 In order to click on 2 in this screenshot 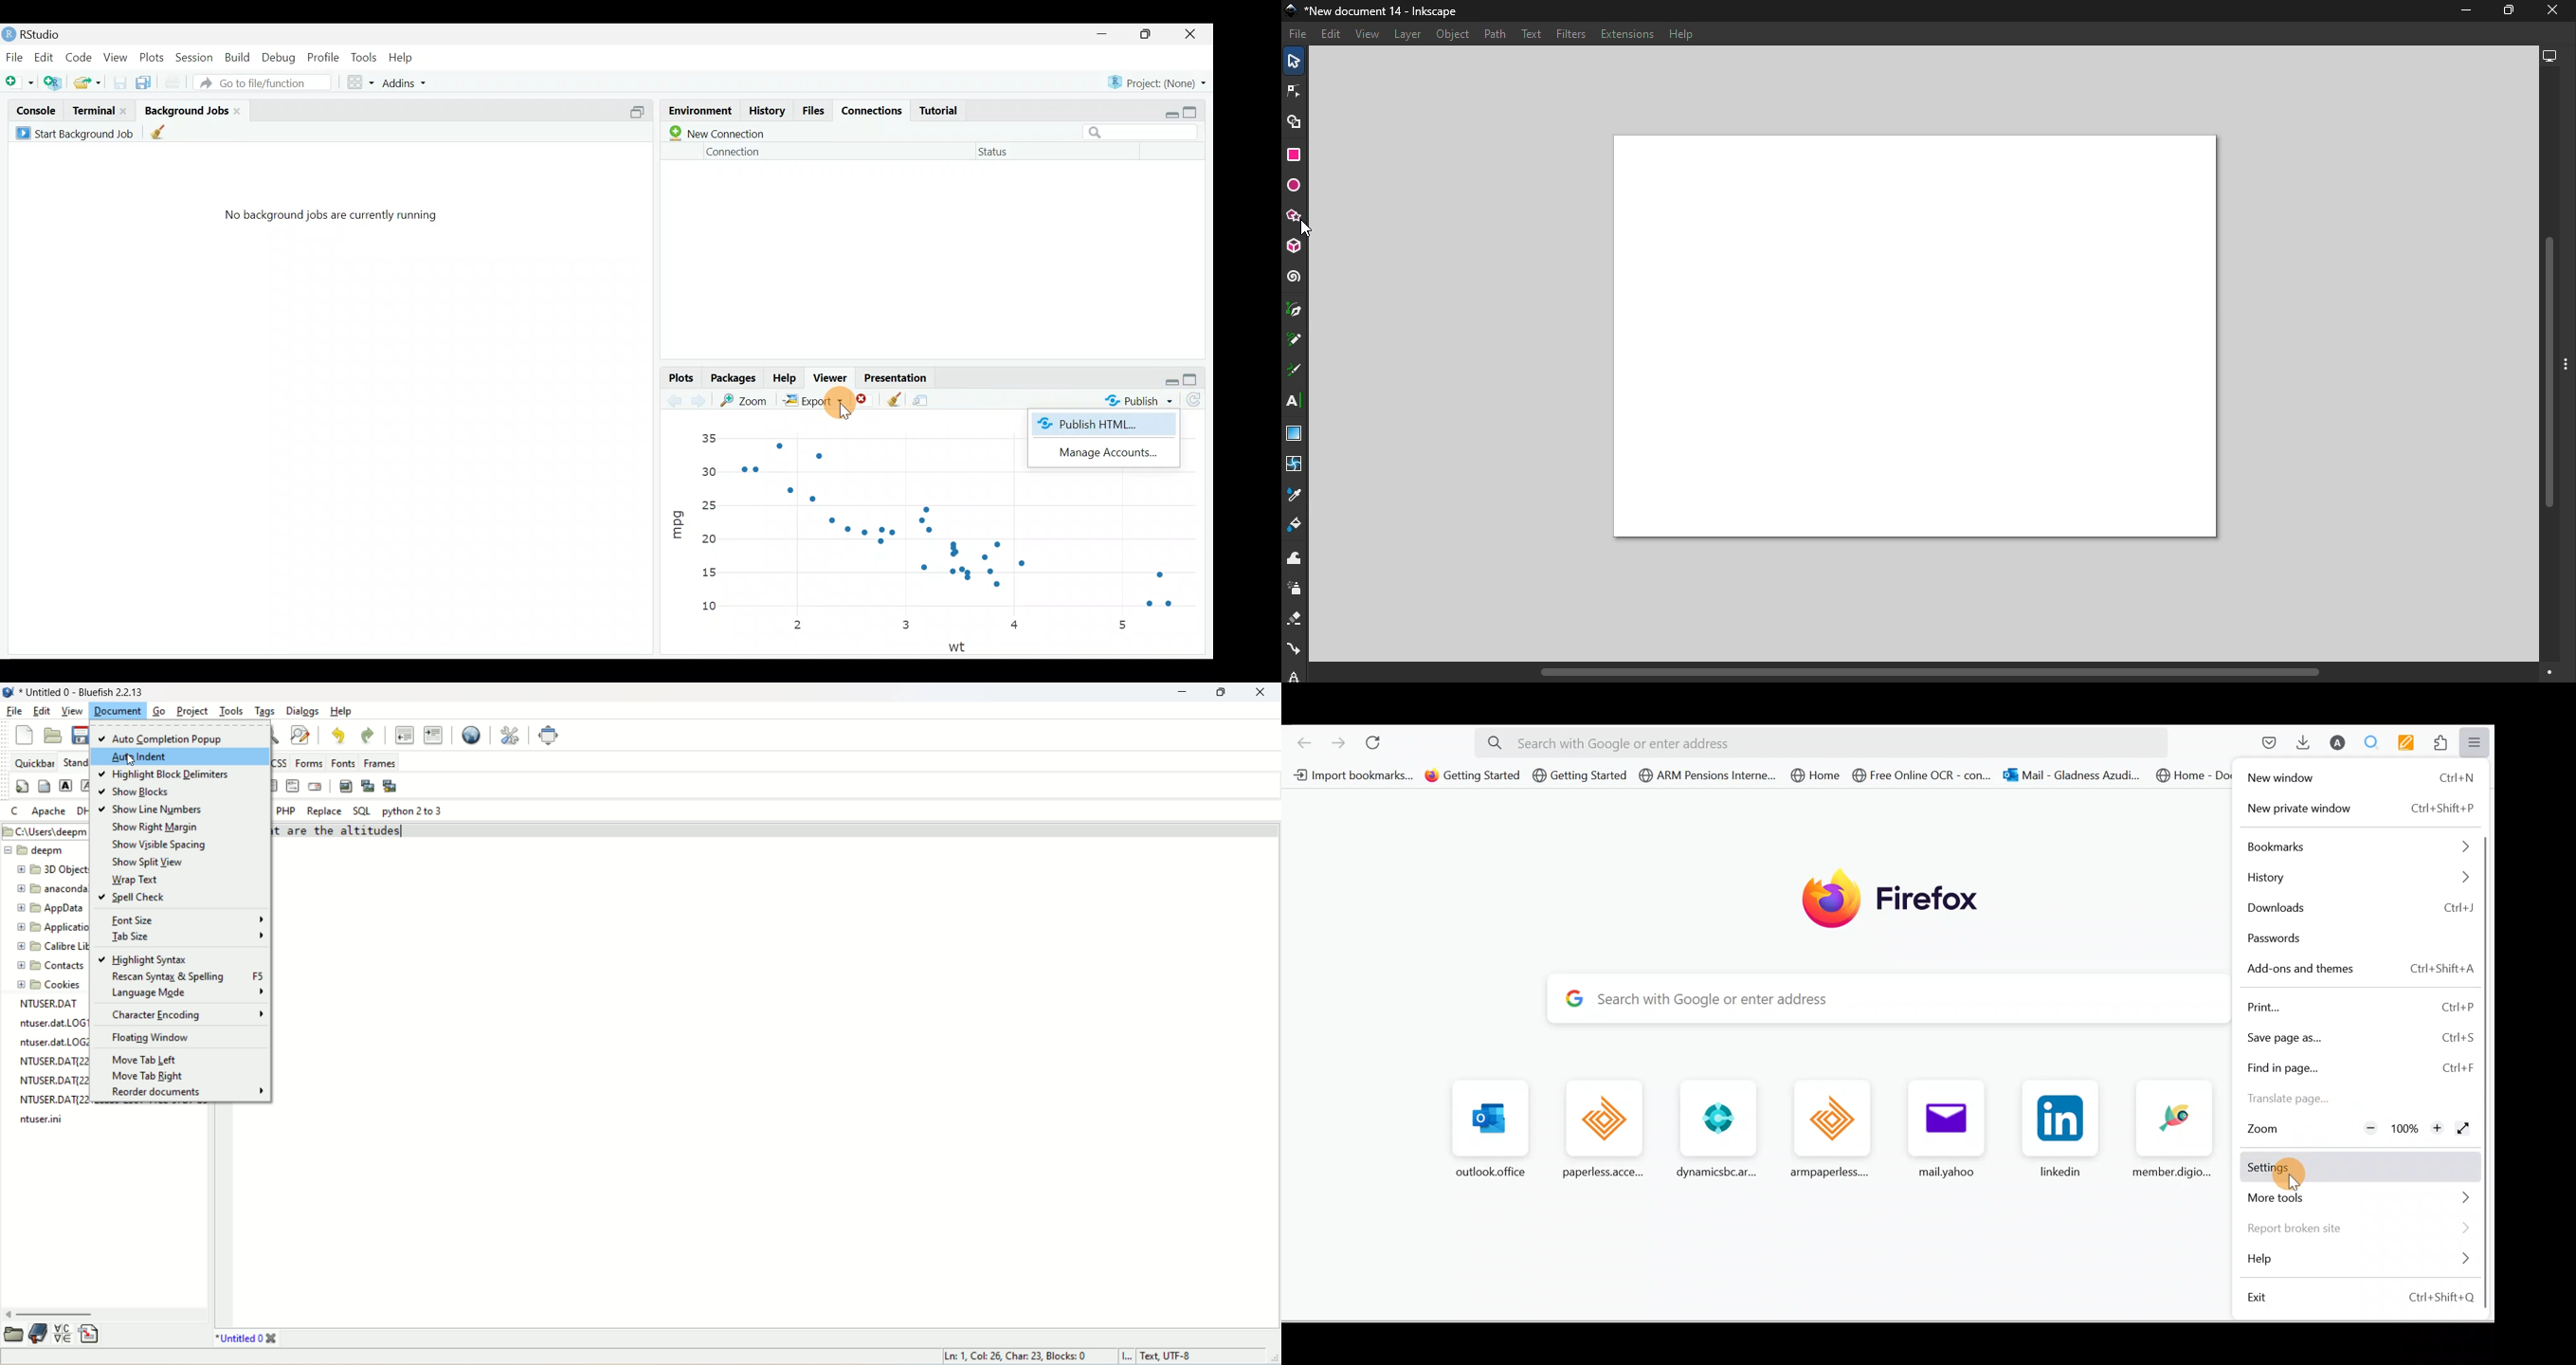, I will do `click(801, 626)`.